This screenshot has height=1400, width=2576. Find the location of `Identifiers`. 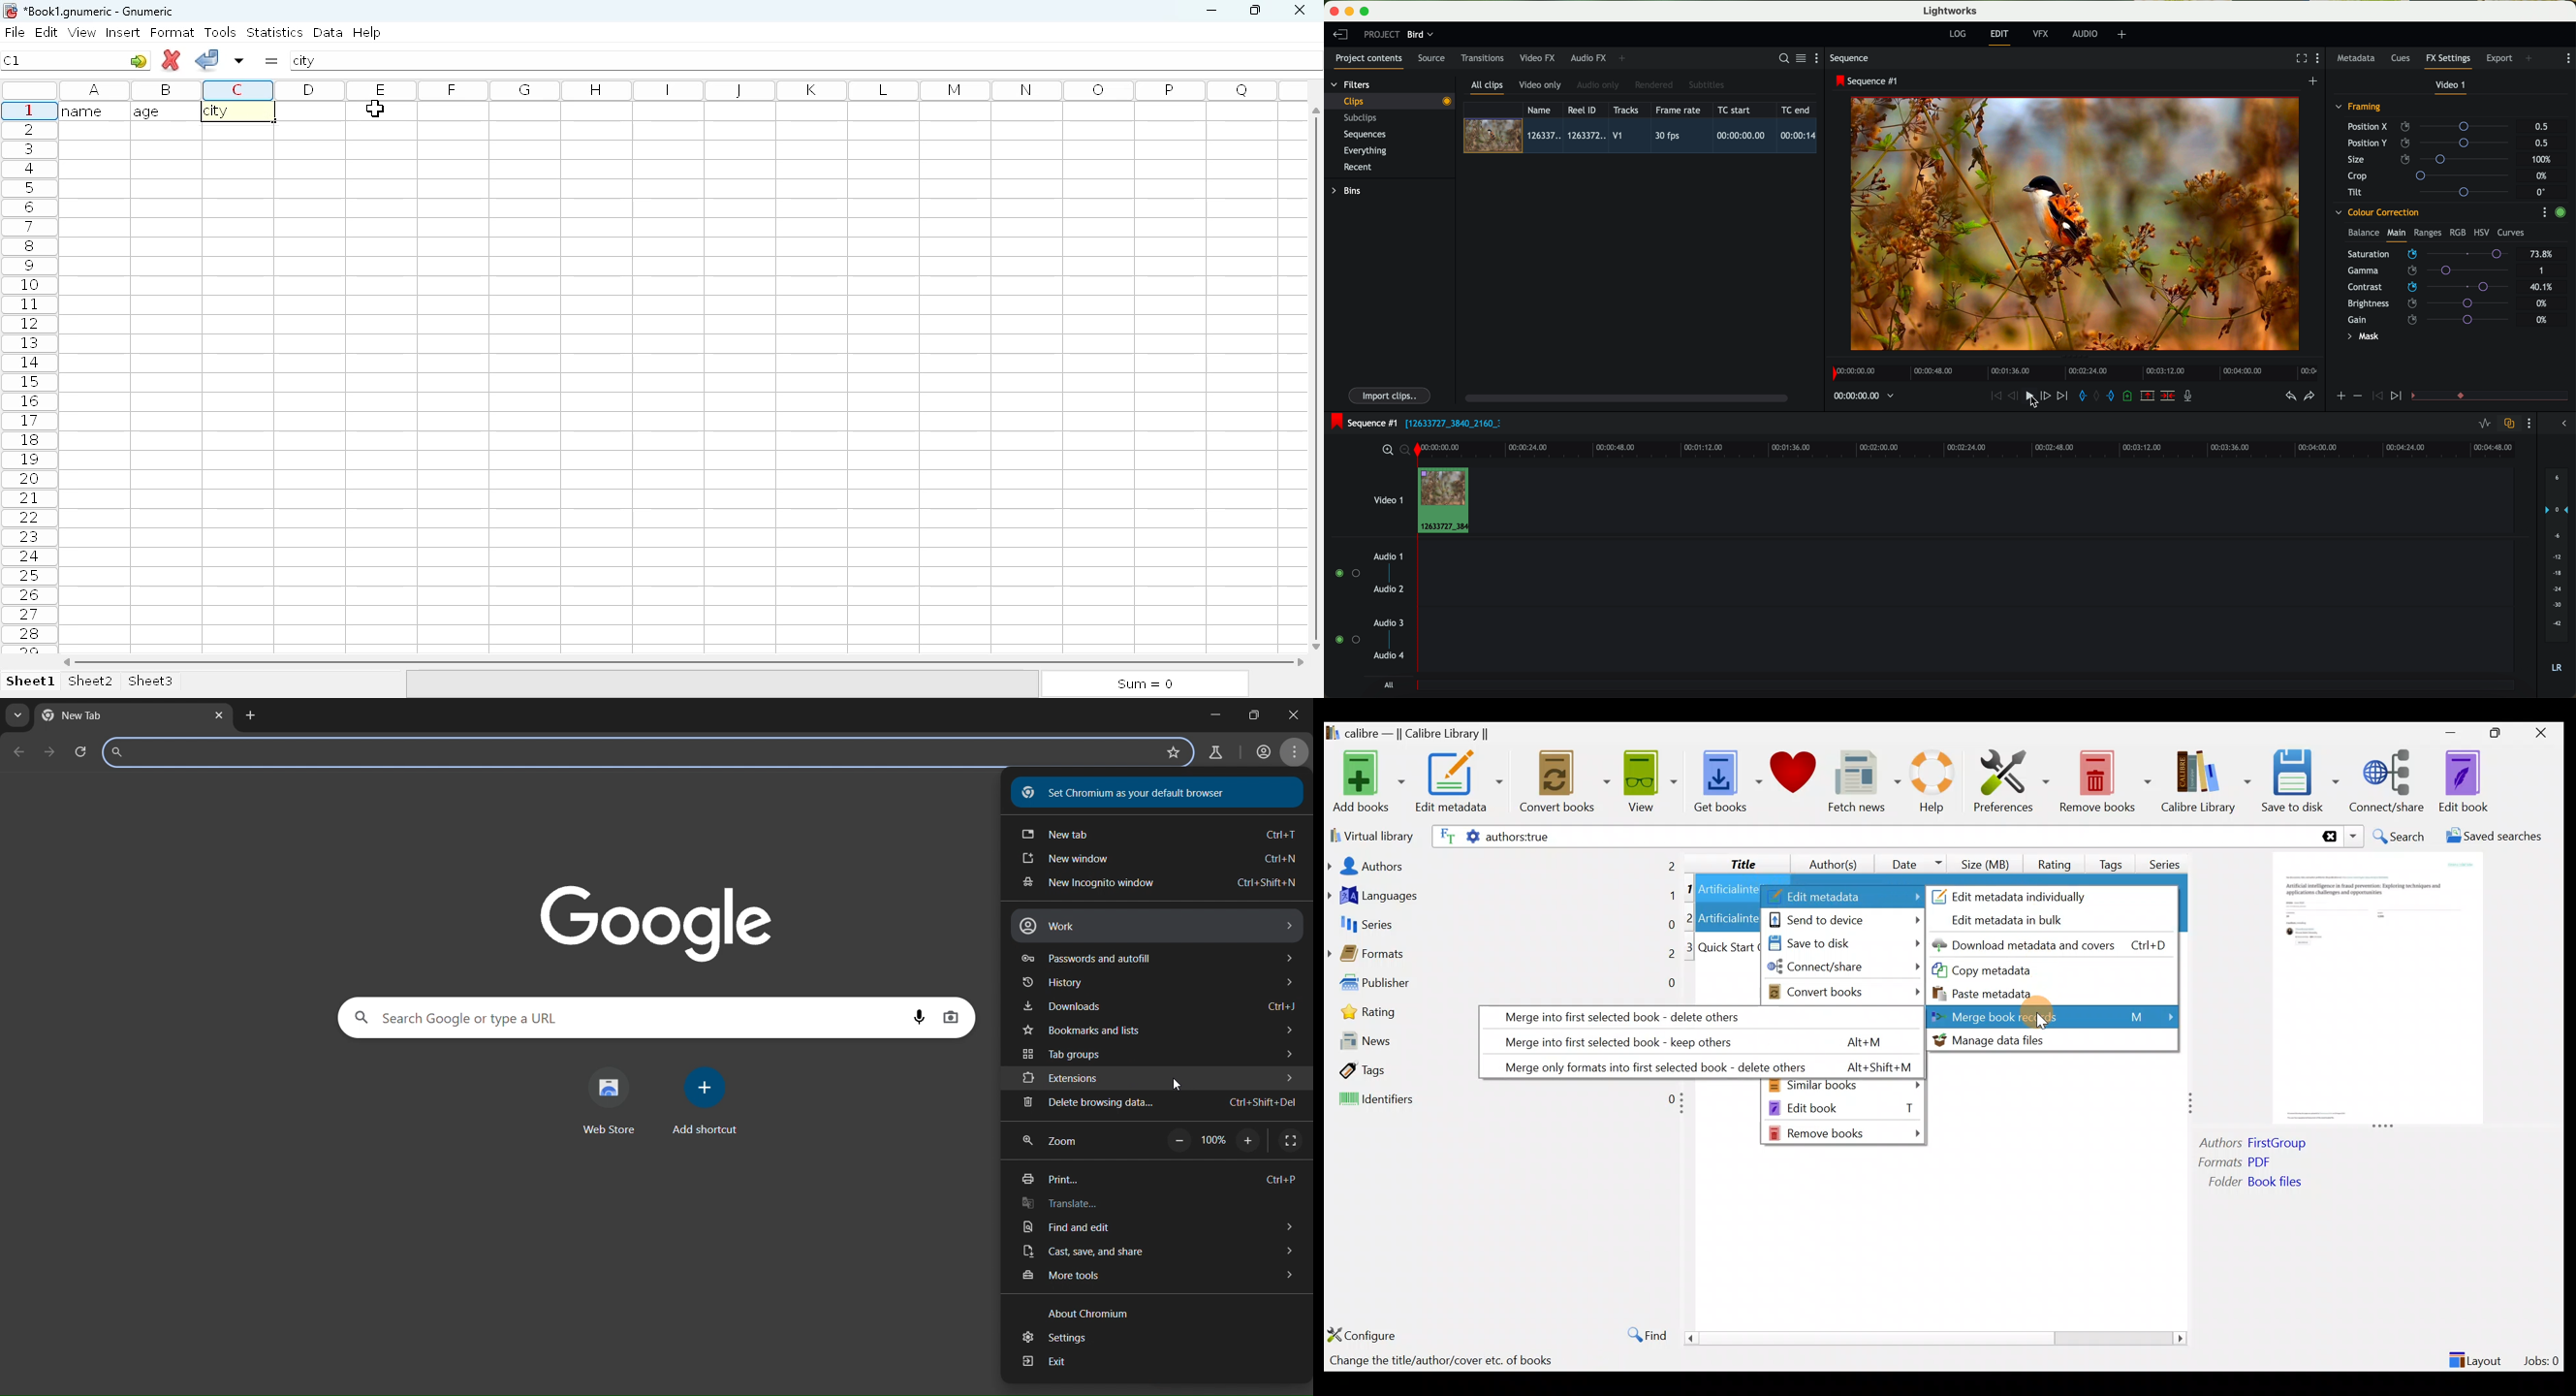

Identifiers is located at coordinates (1500, 1100).